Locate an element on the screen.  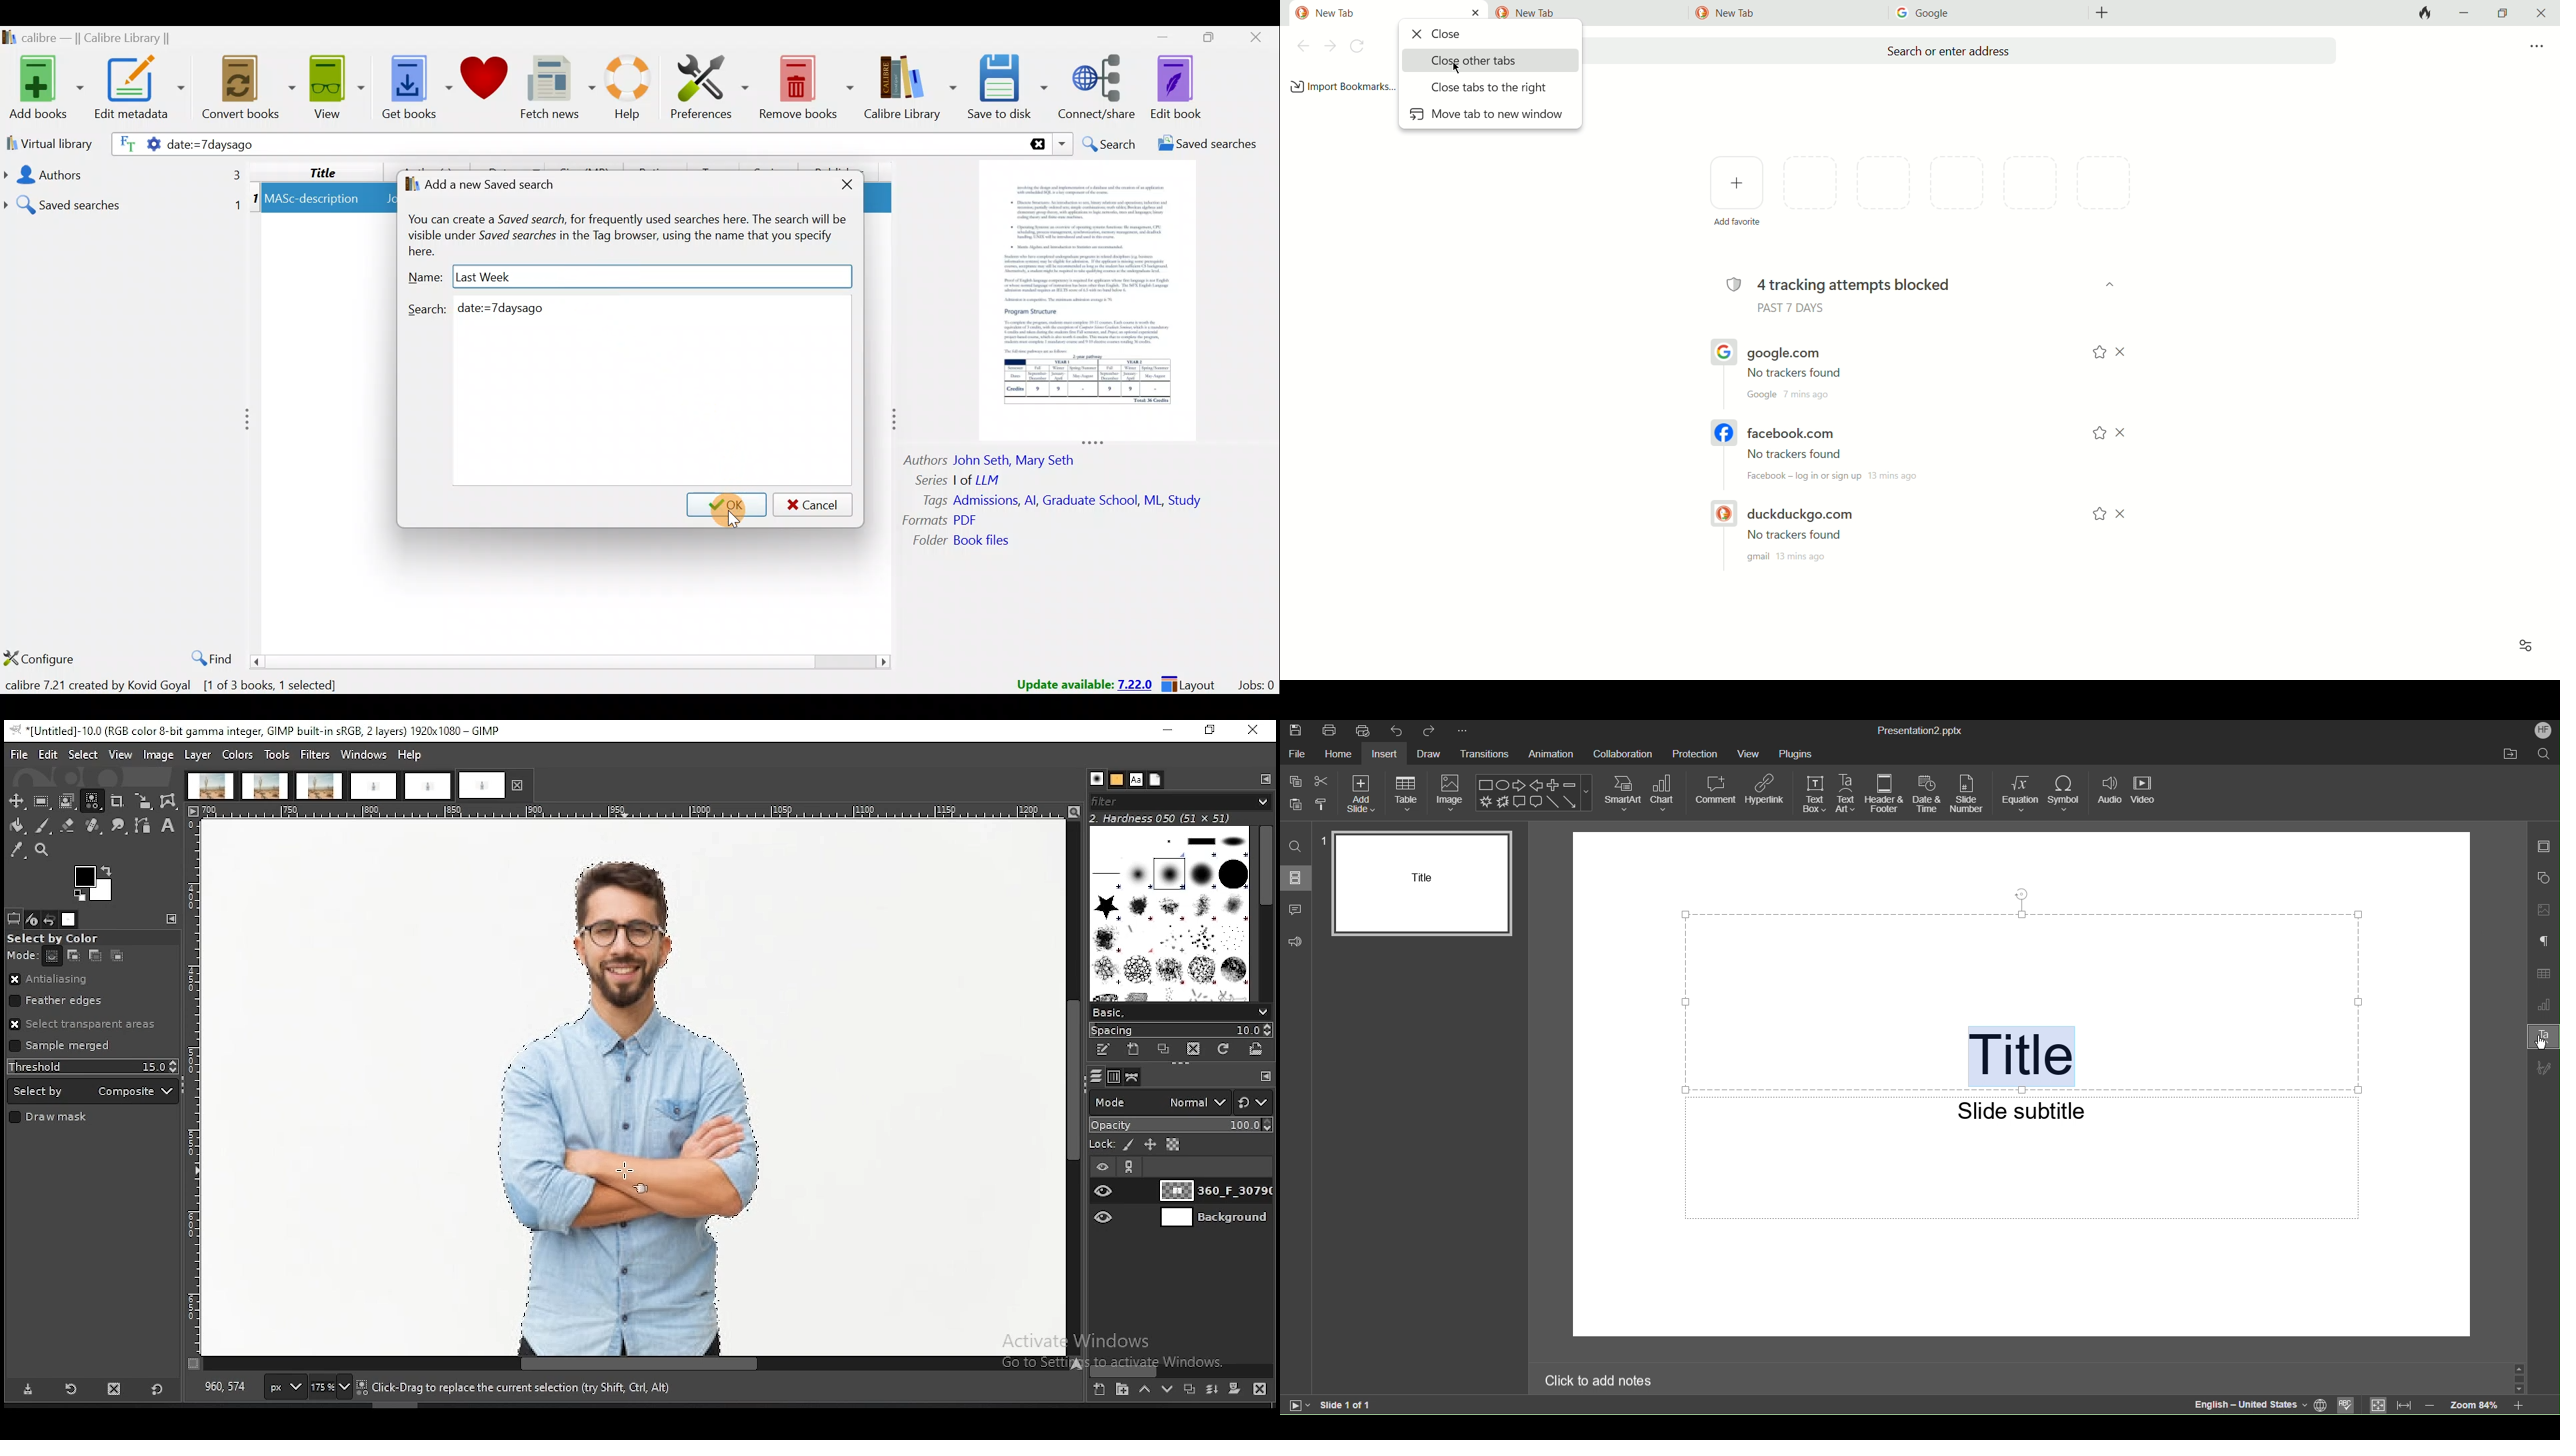
Redo is located at coordinates (1431, 731).